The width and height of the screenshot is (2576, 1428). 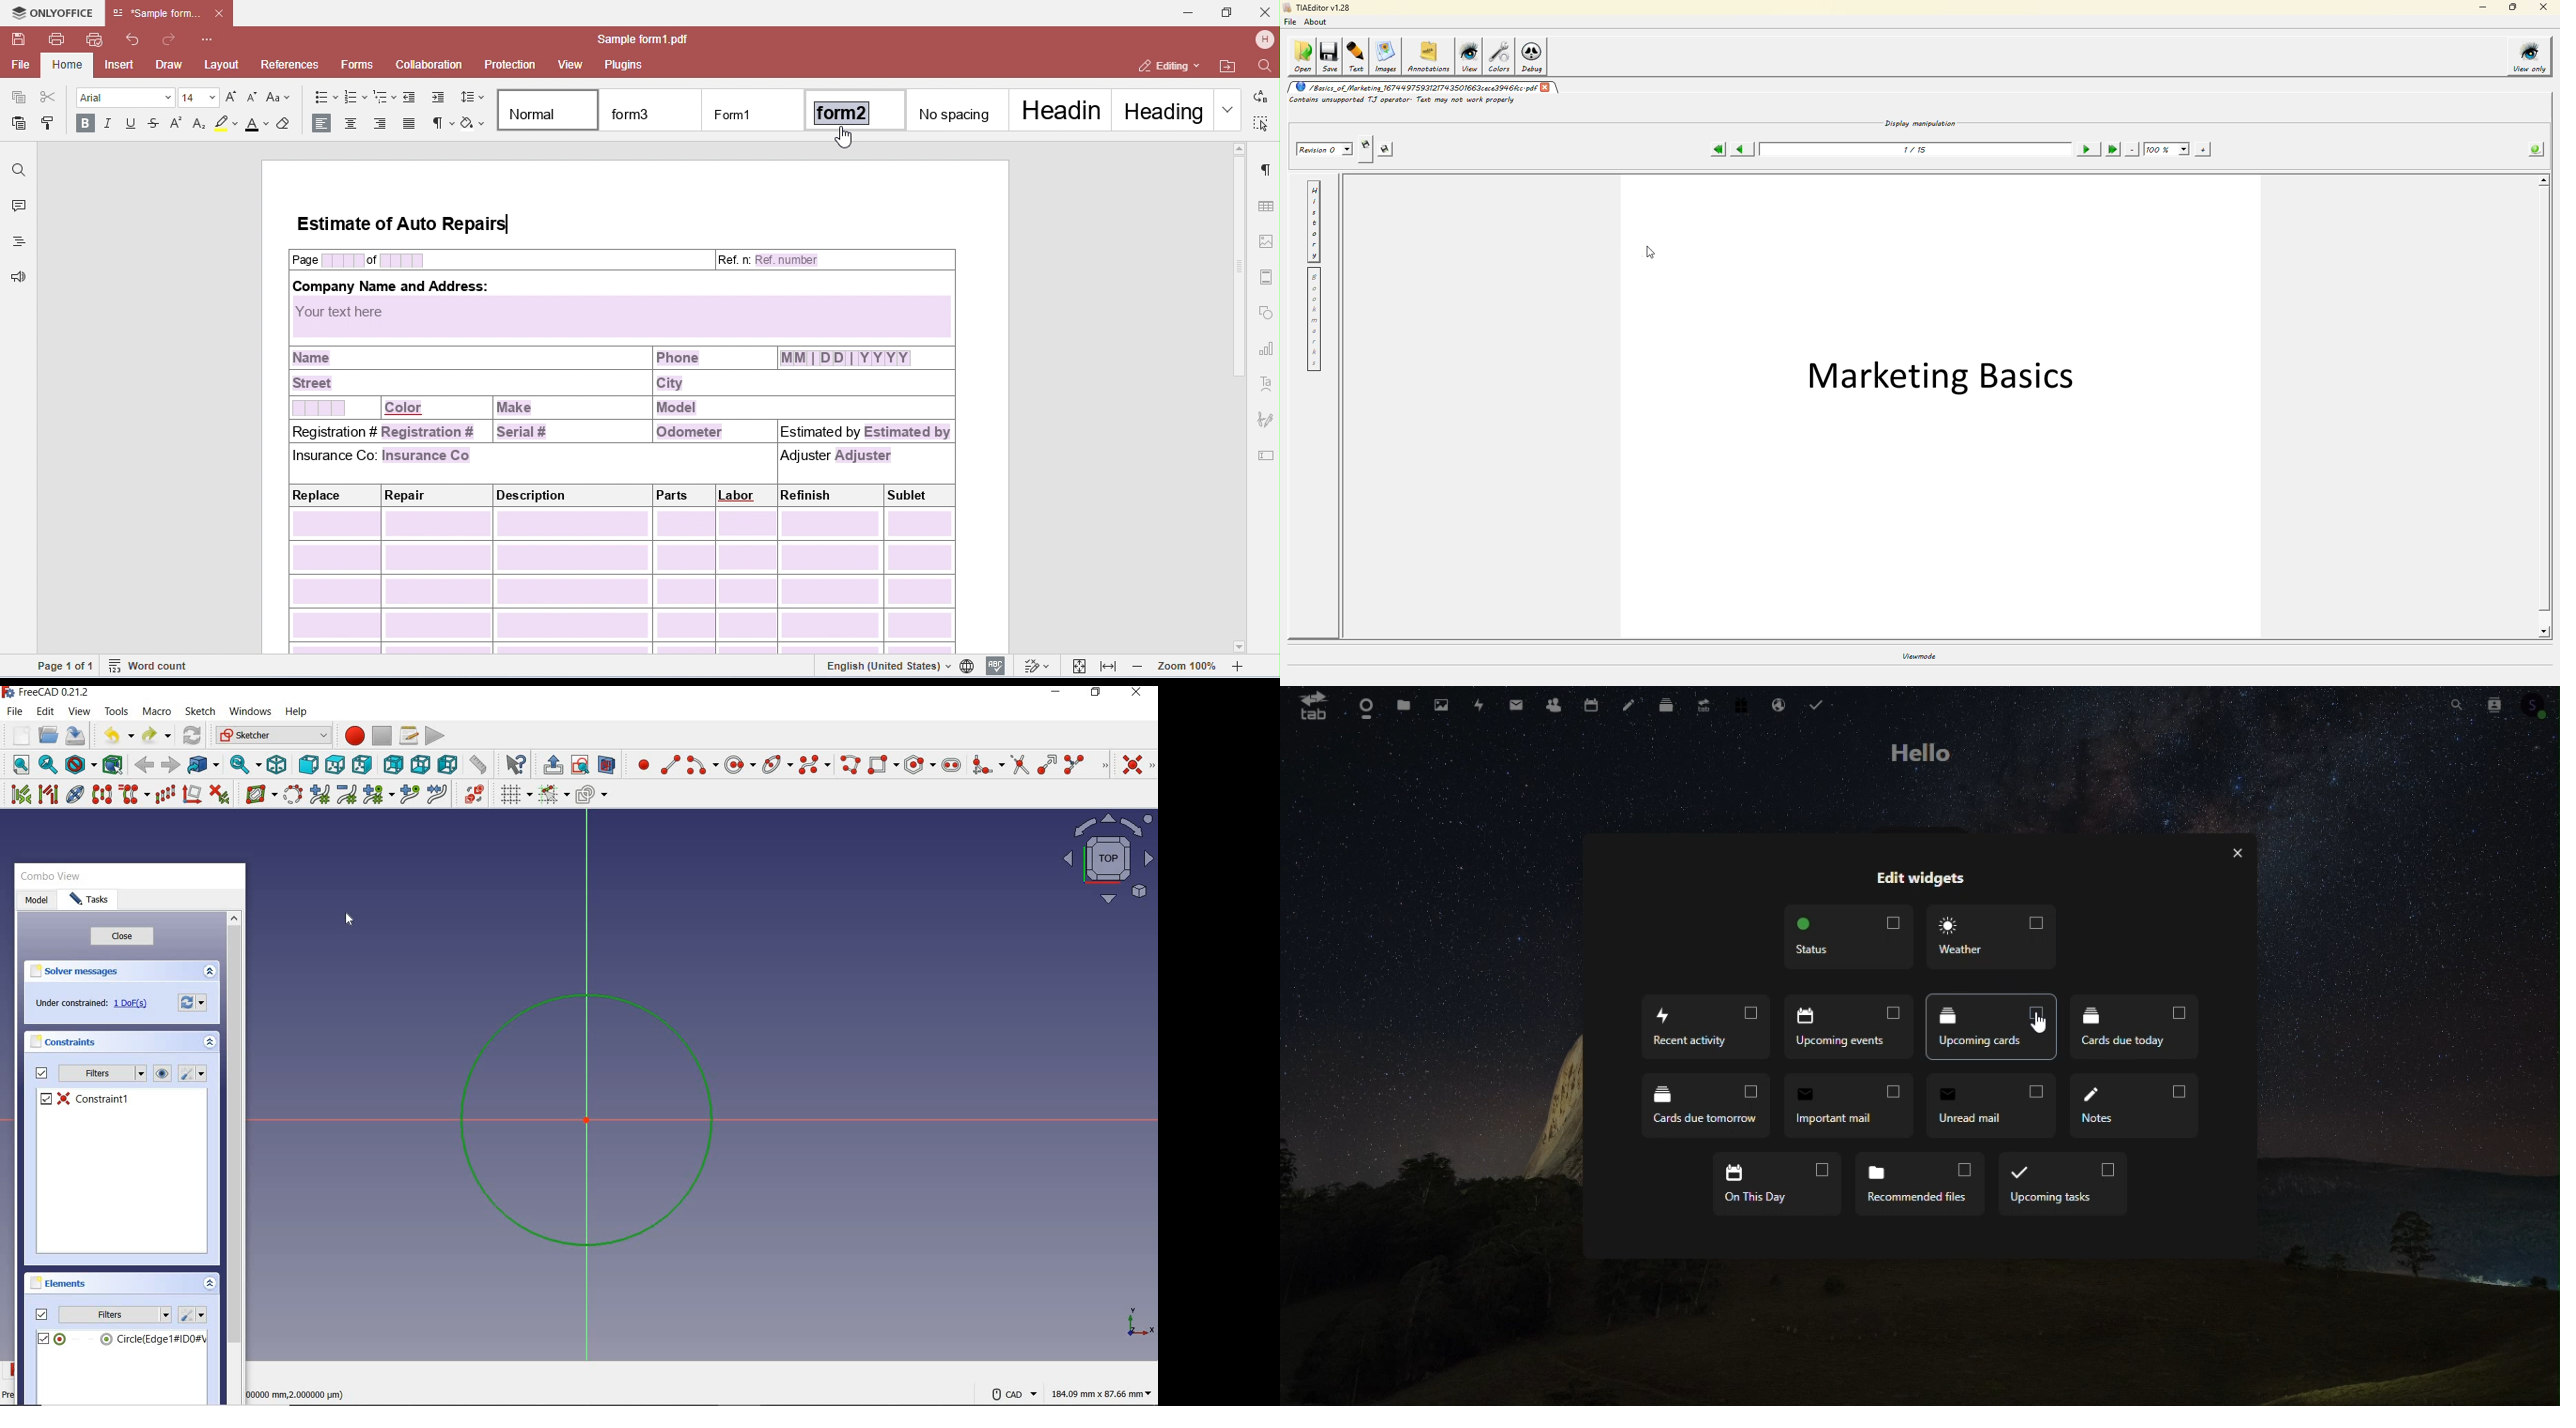 I want to click on what's this?, so click(x=514, y=764).